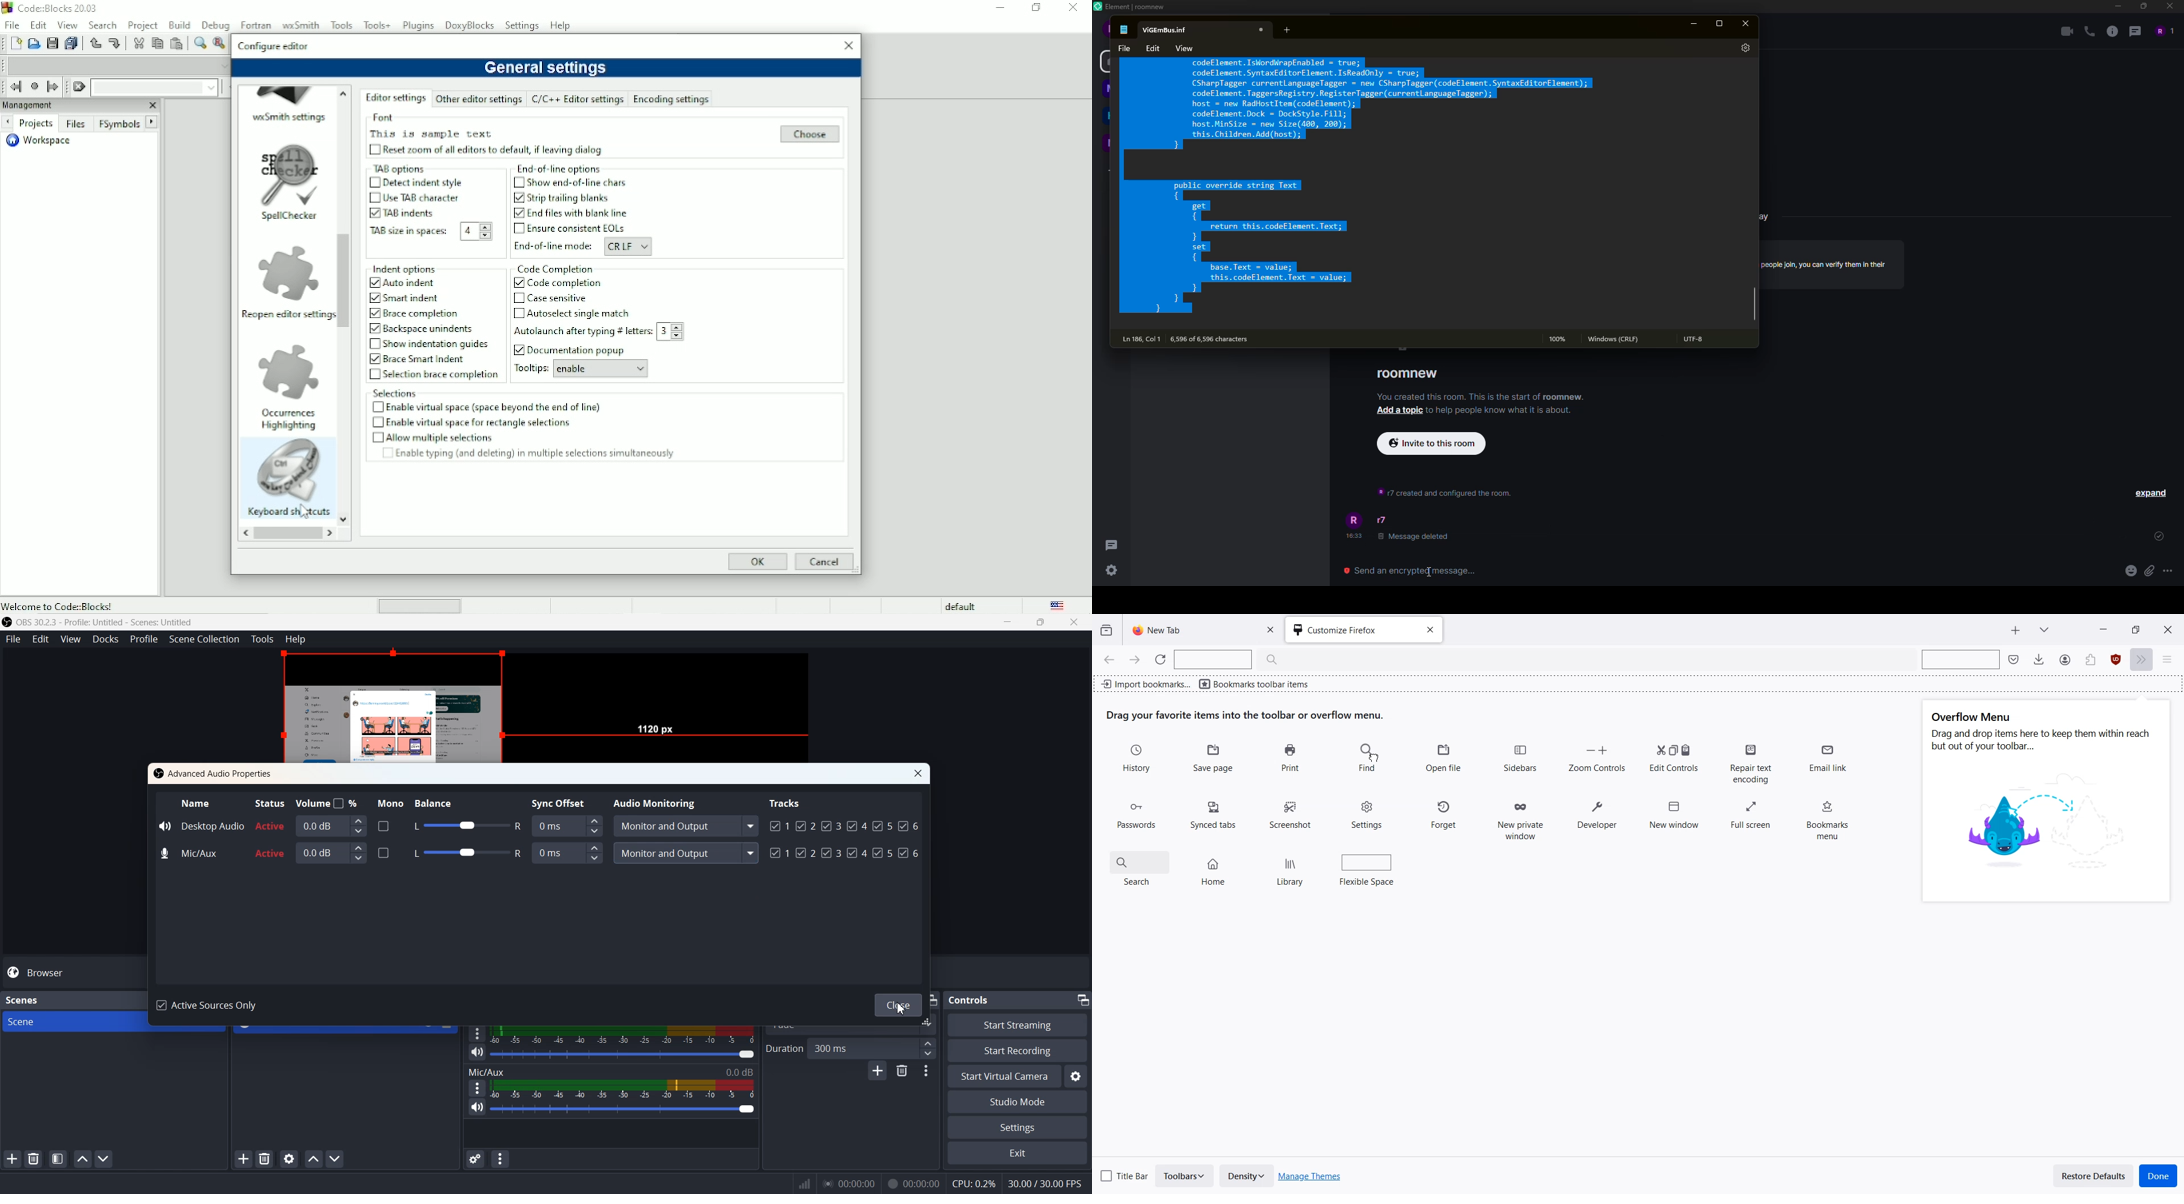 This screenshot has width=2184, height=1204. I want to click on Close, so click(152, 105).